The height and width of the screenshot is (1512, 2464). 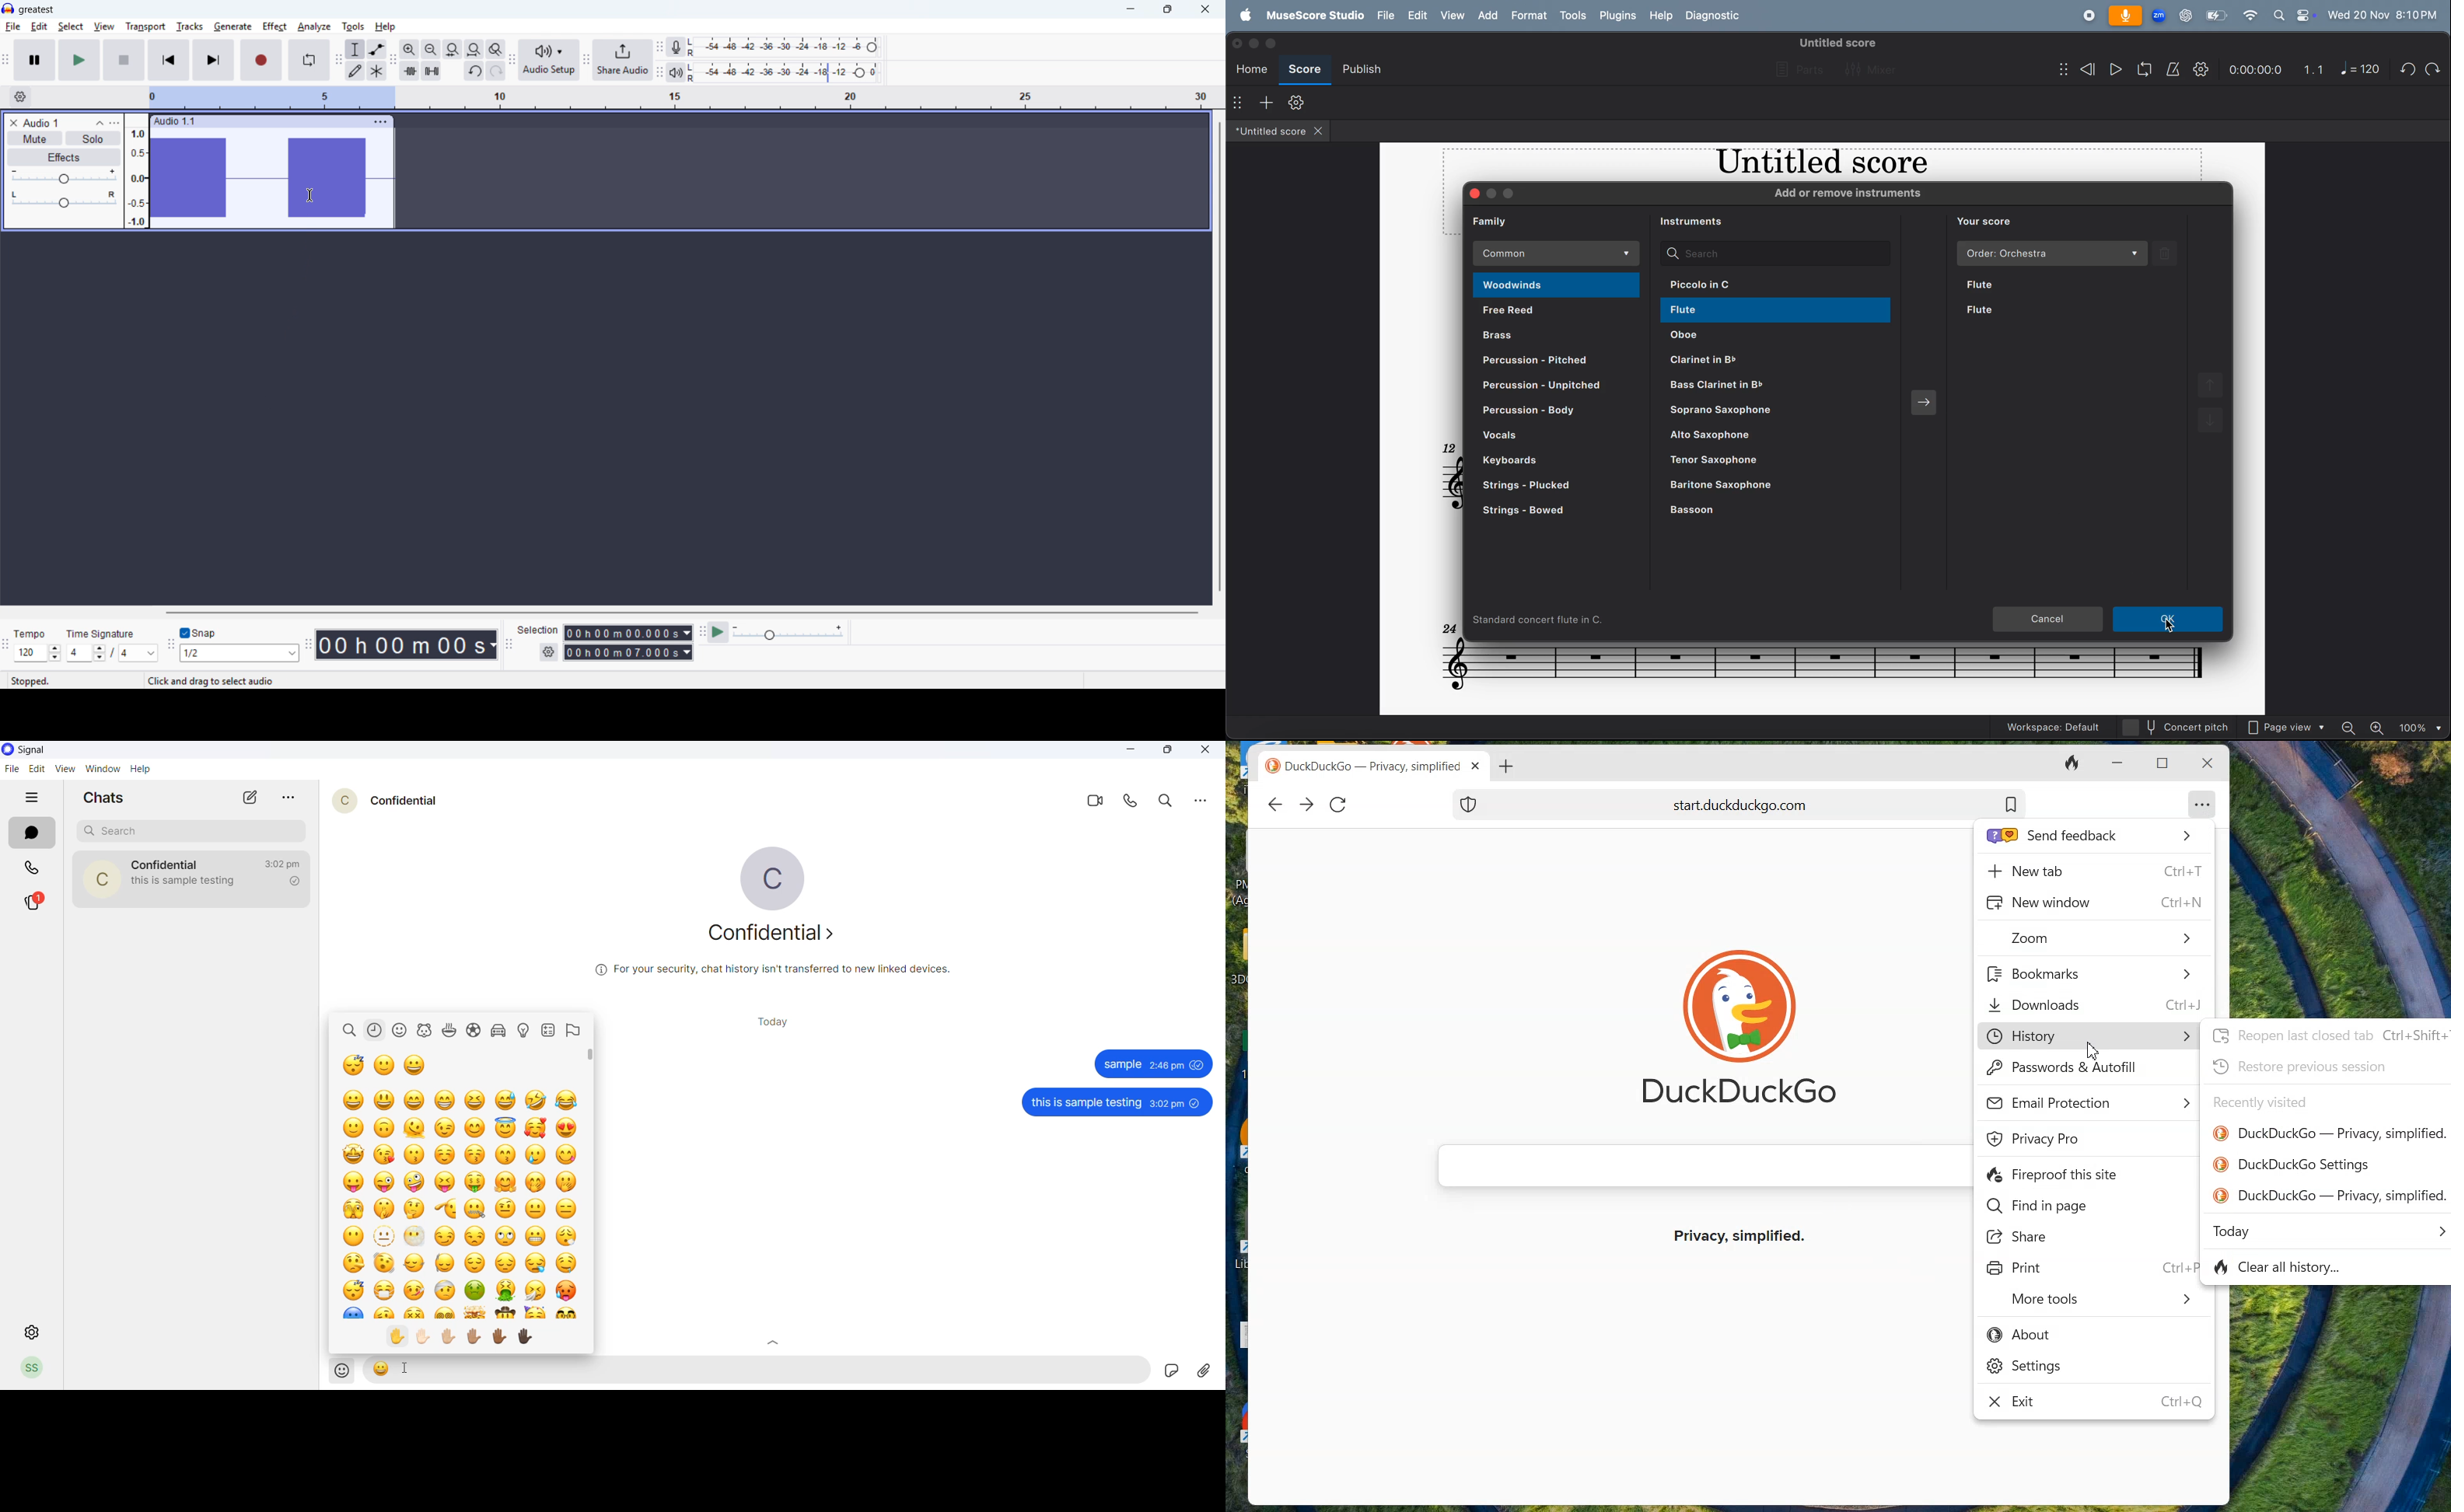 I want to click on page view, so click(x=2287, y=728).